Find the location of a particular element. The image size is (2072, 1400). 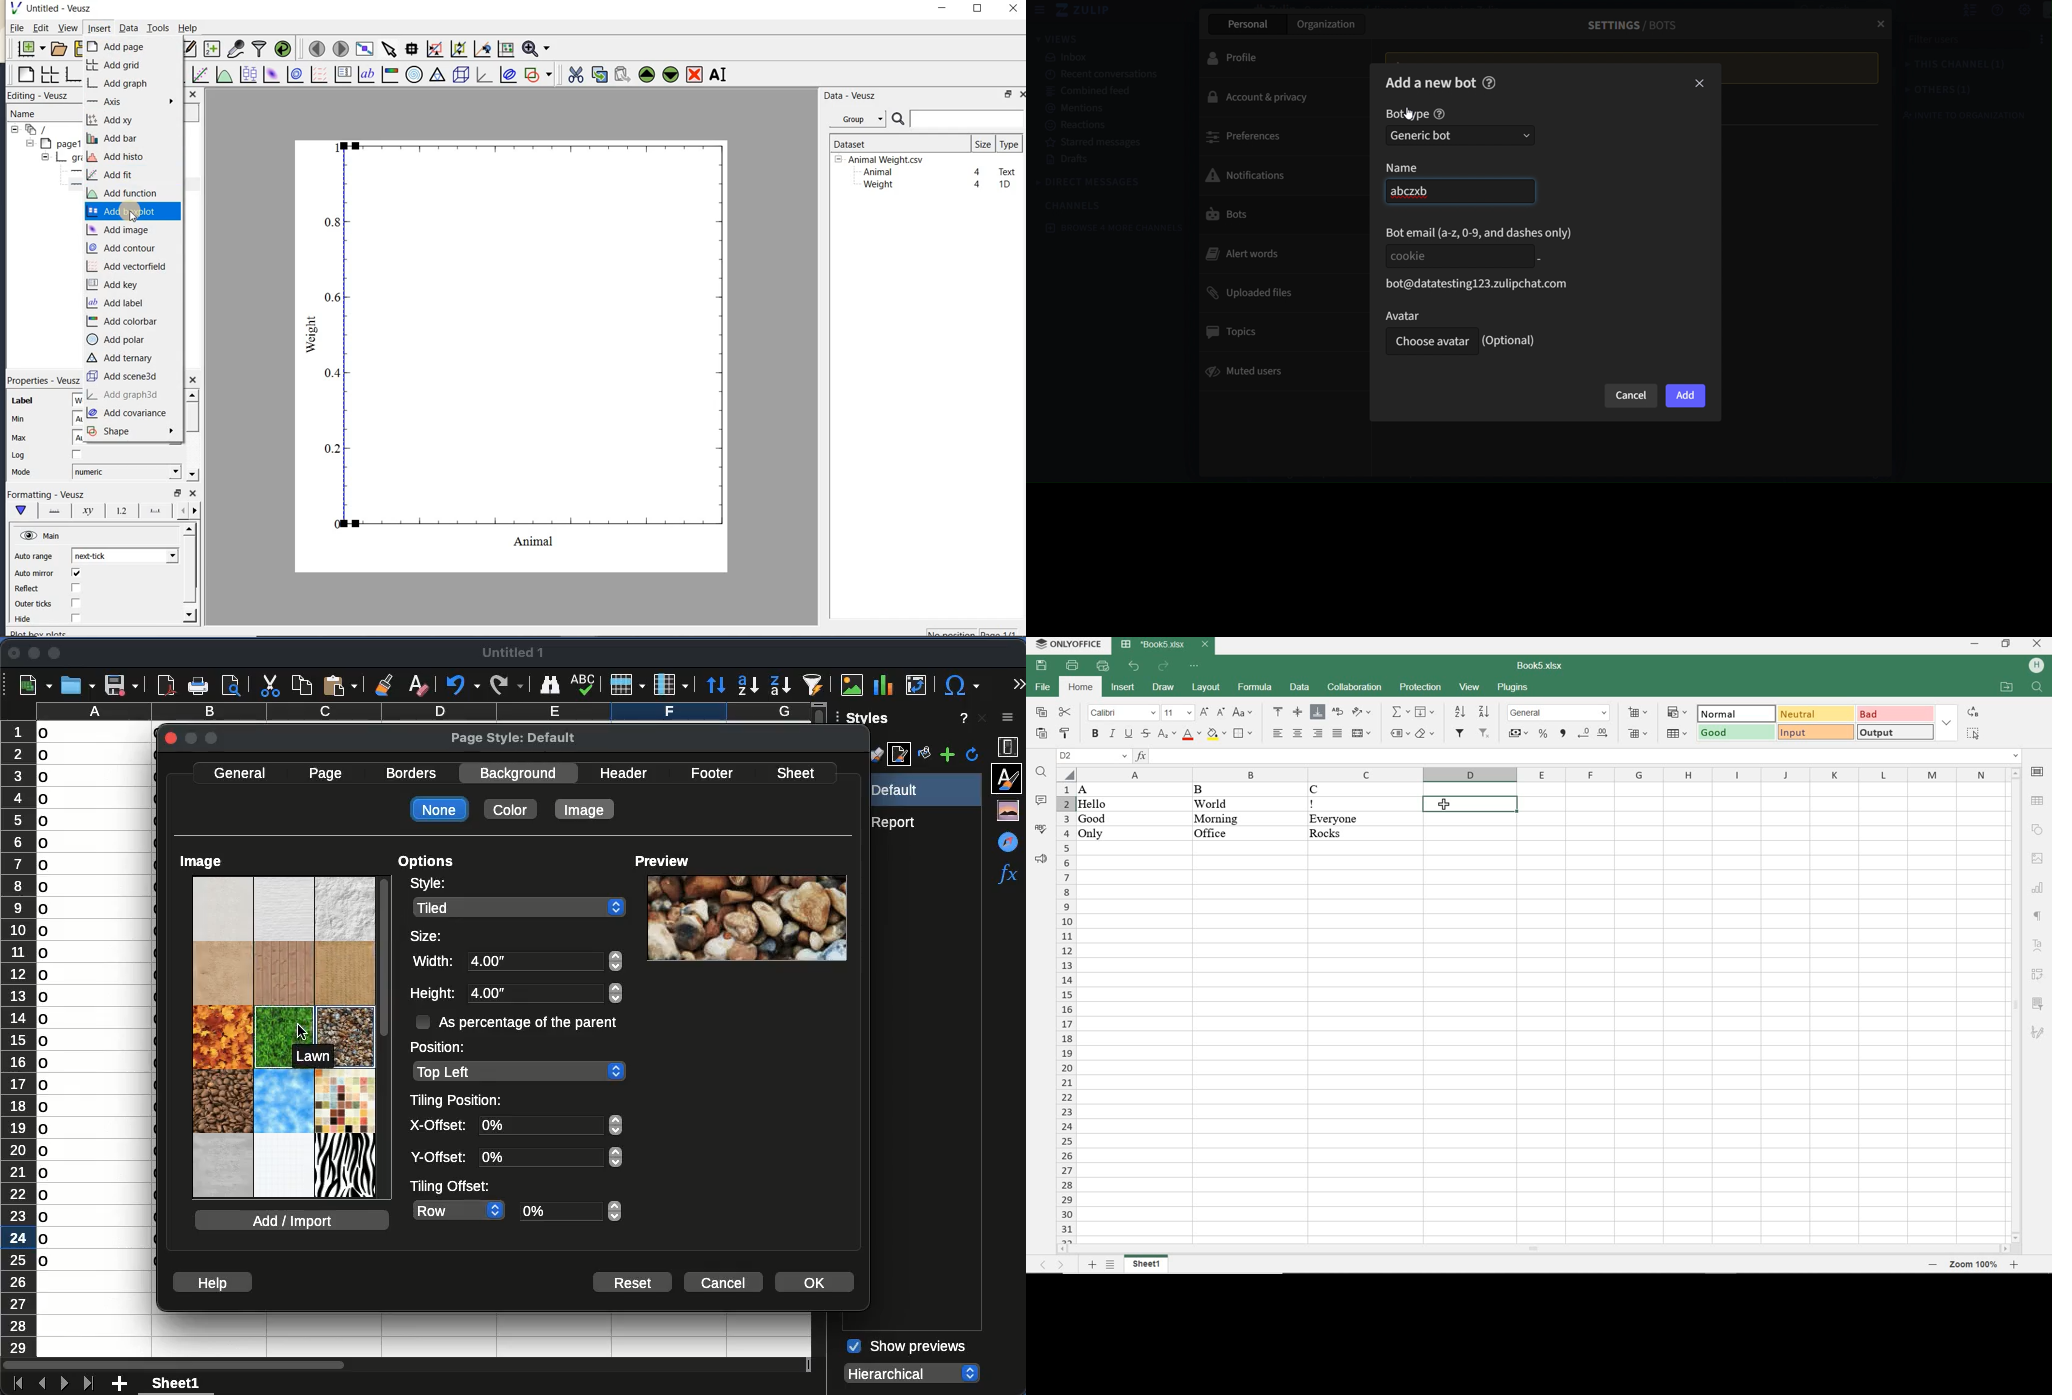

FILTER is located at coordinates (1459, 733).